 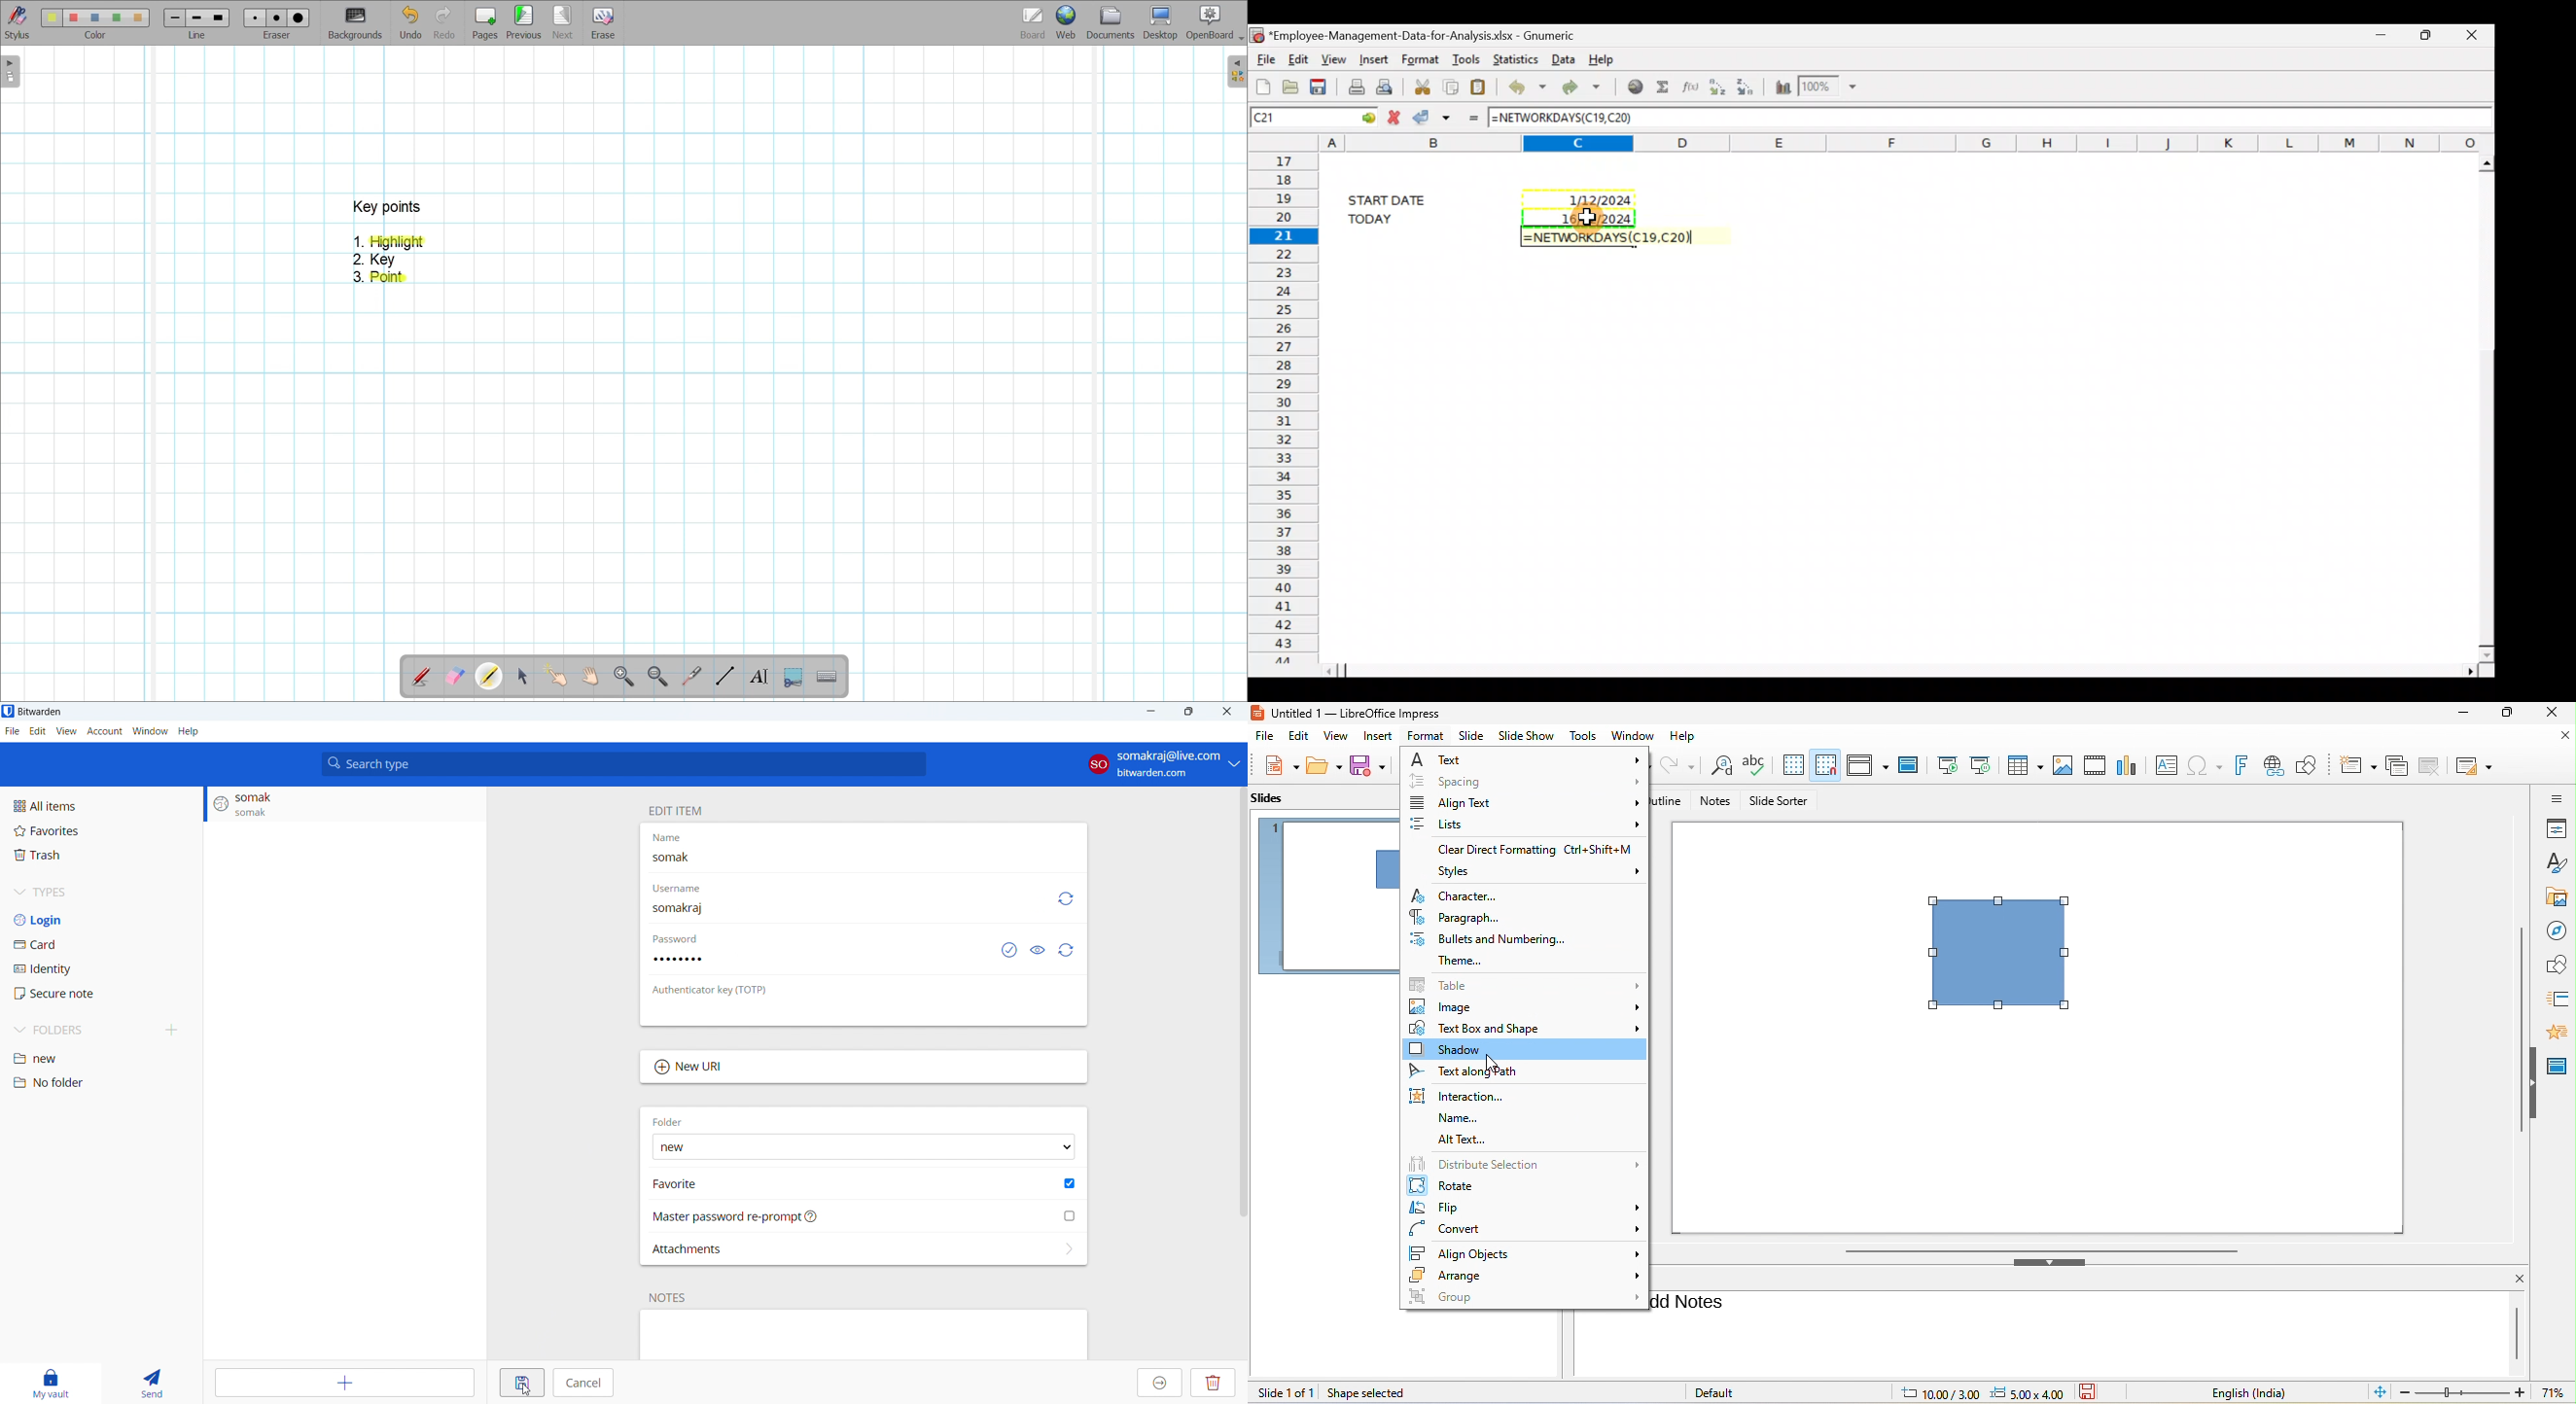 I want to click on save, so click(x=523, y=1383).